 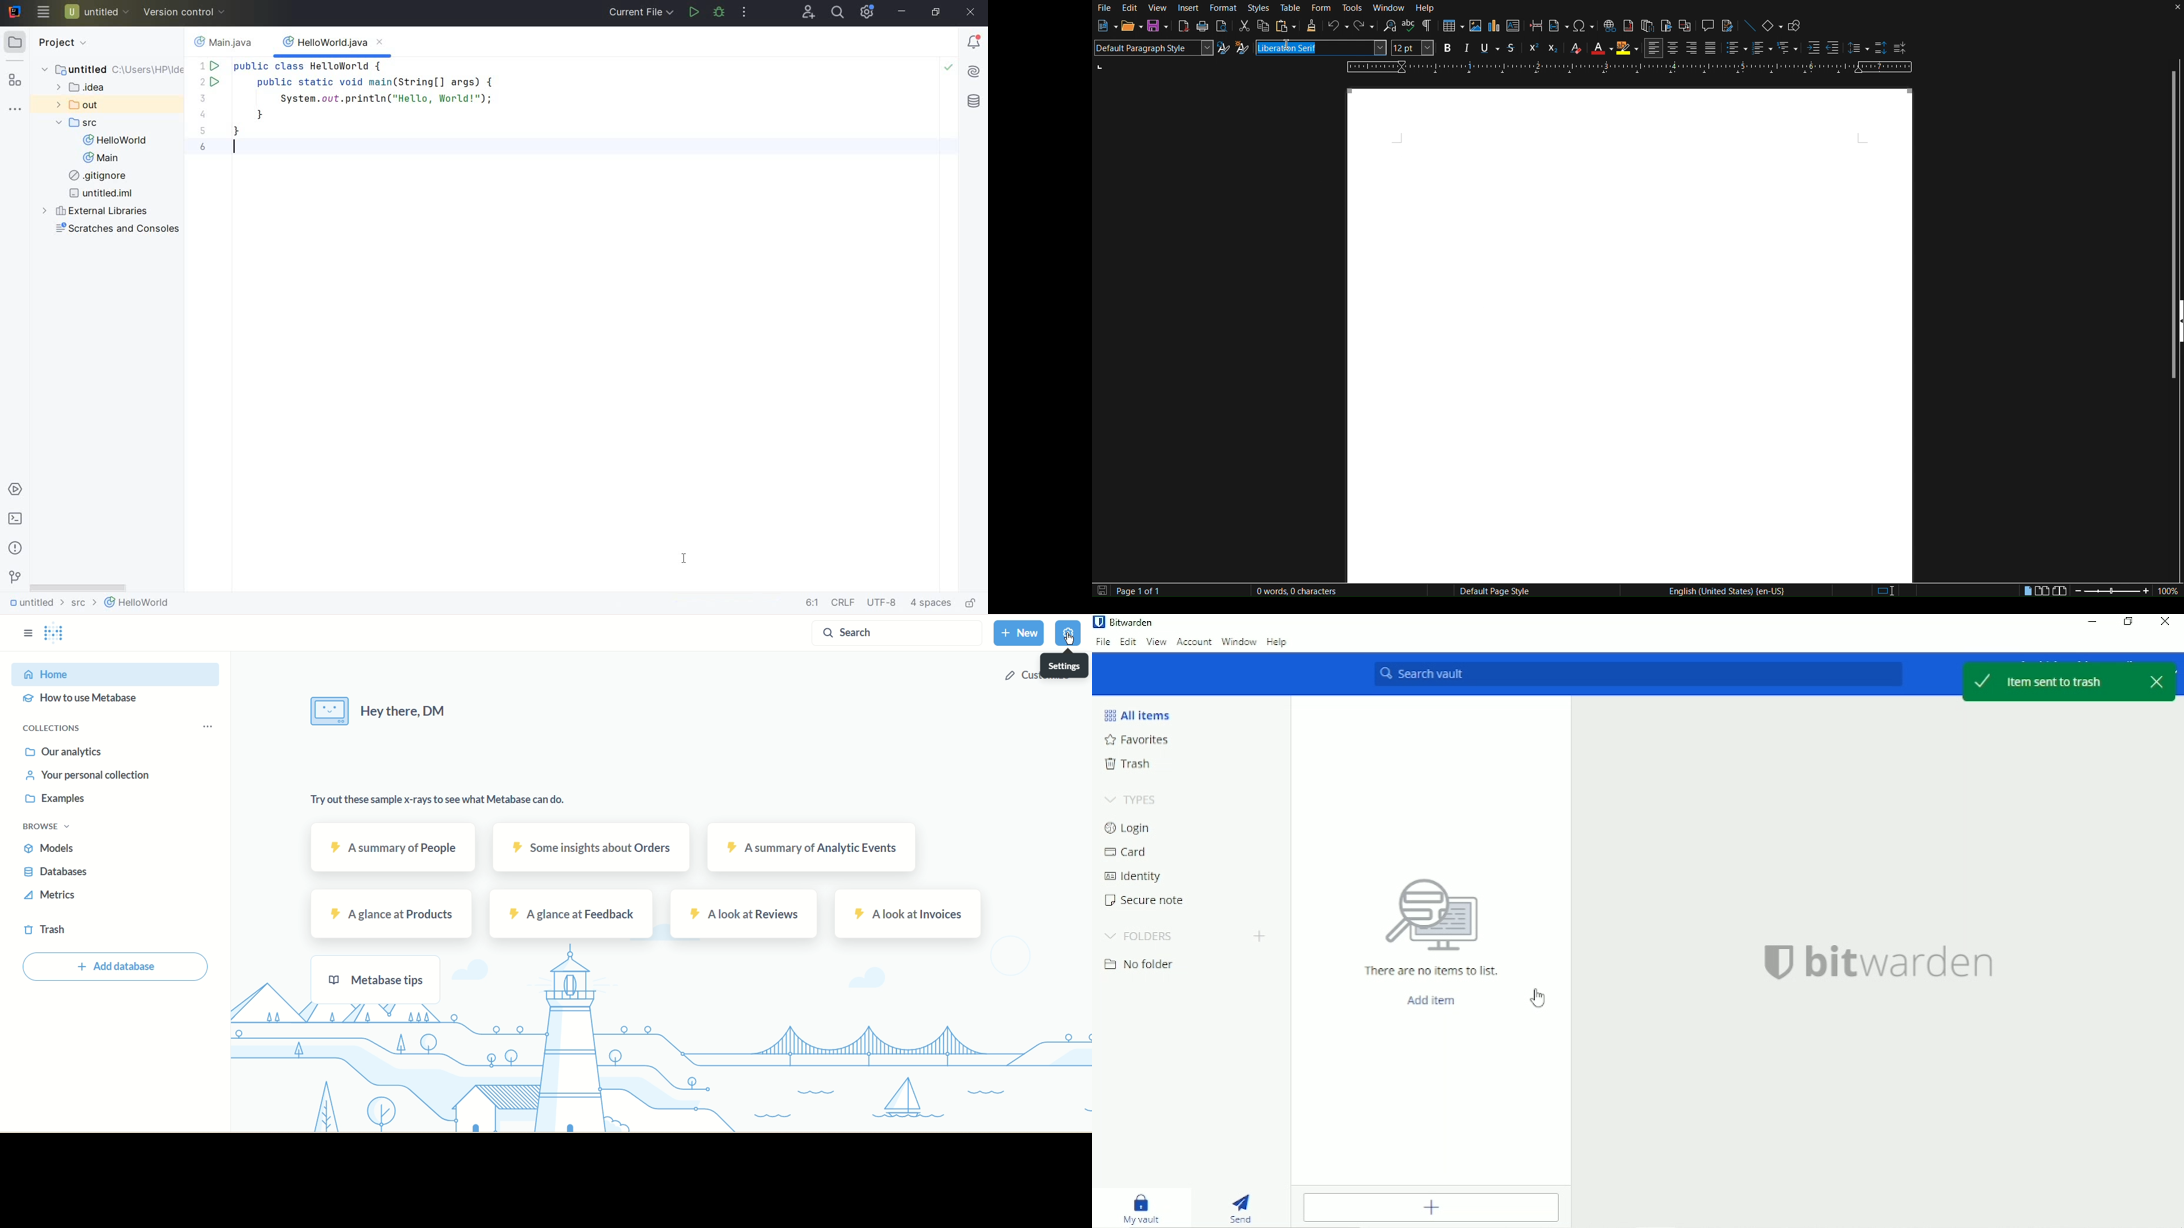 I want to click on Page 1 of 1, so click(x=1151, y=590).